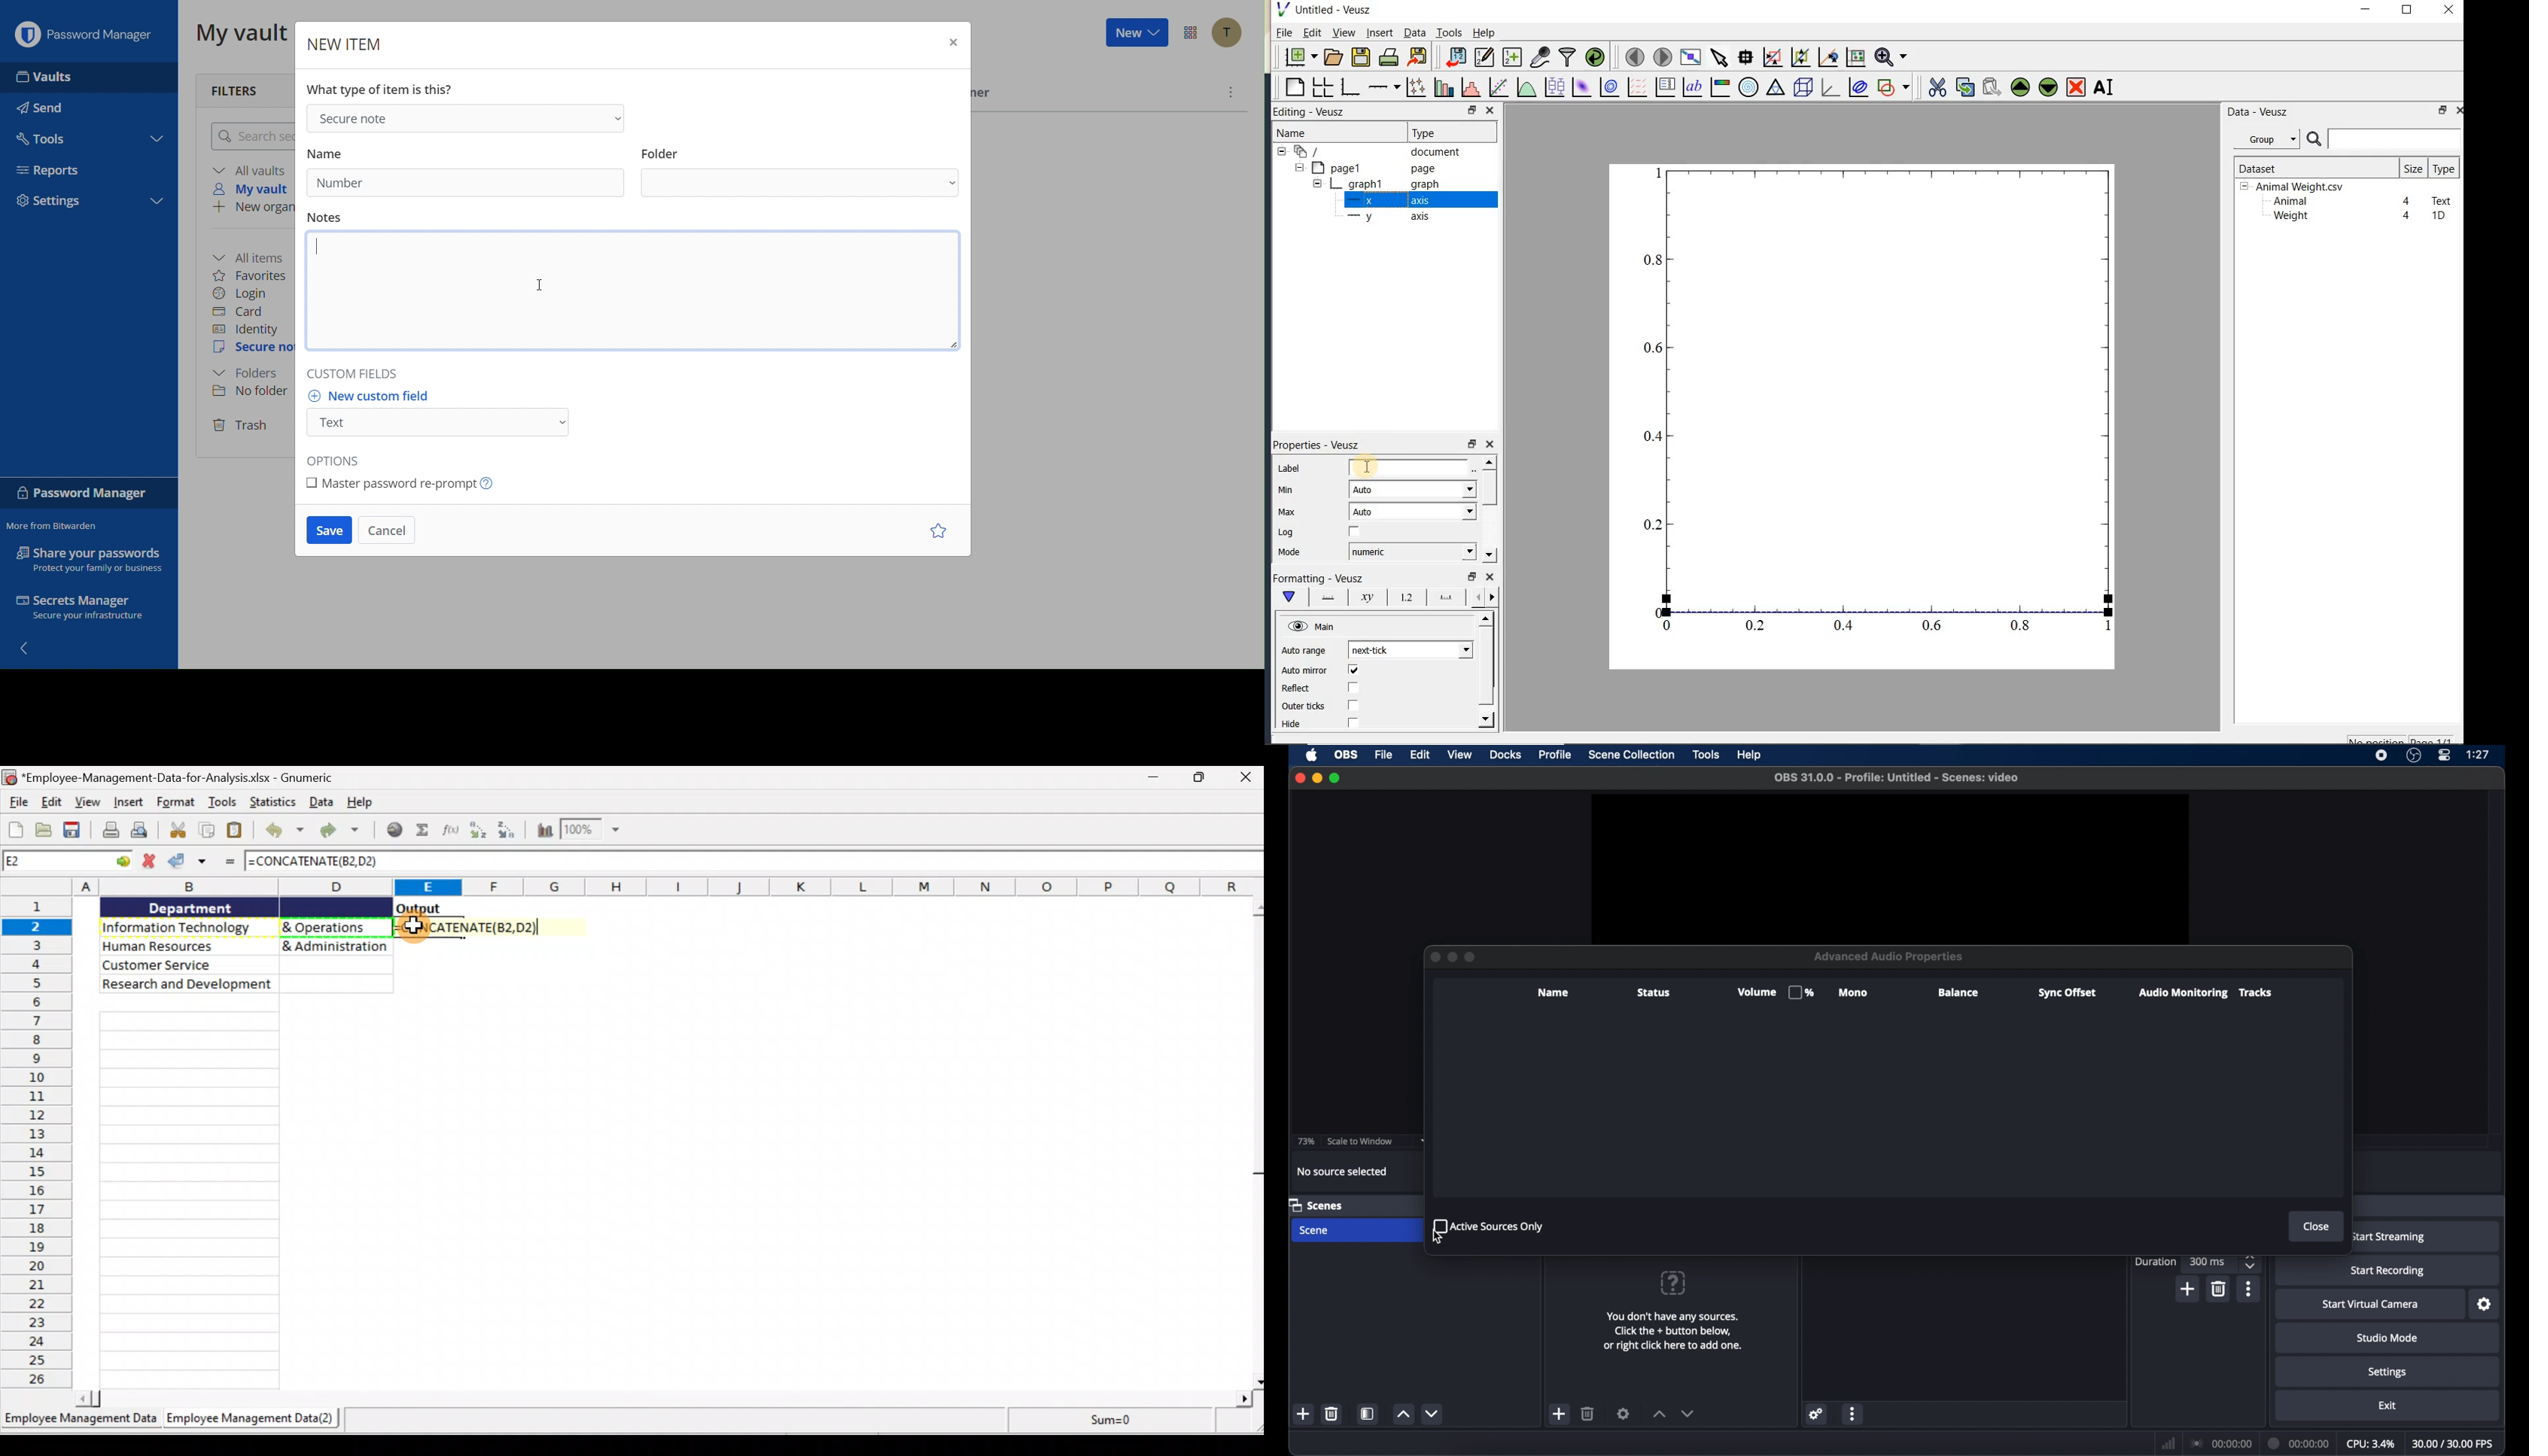 Image resolution: width=2548 pixels, height=1456 pixels. Describe the element at coordinates (1305, 706) in the screenshot. I see `Outer ticks` at that location.